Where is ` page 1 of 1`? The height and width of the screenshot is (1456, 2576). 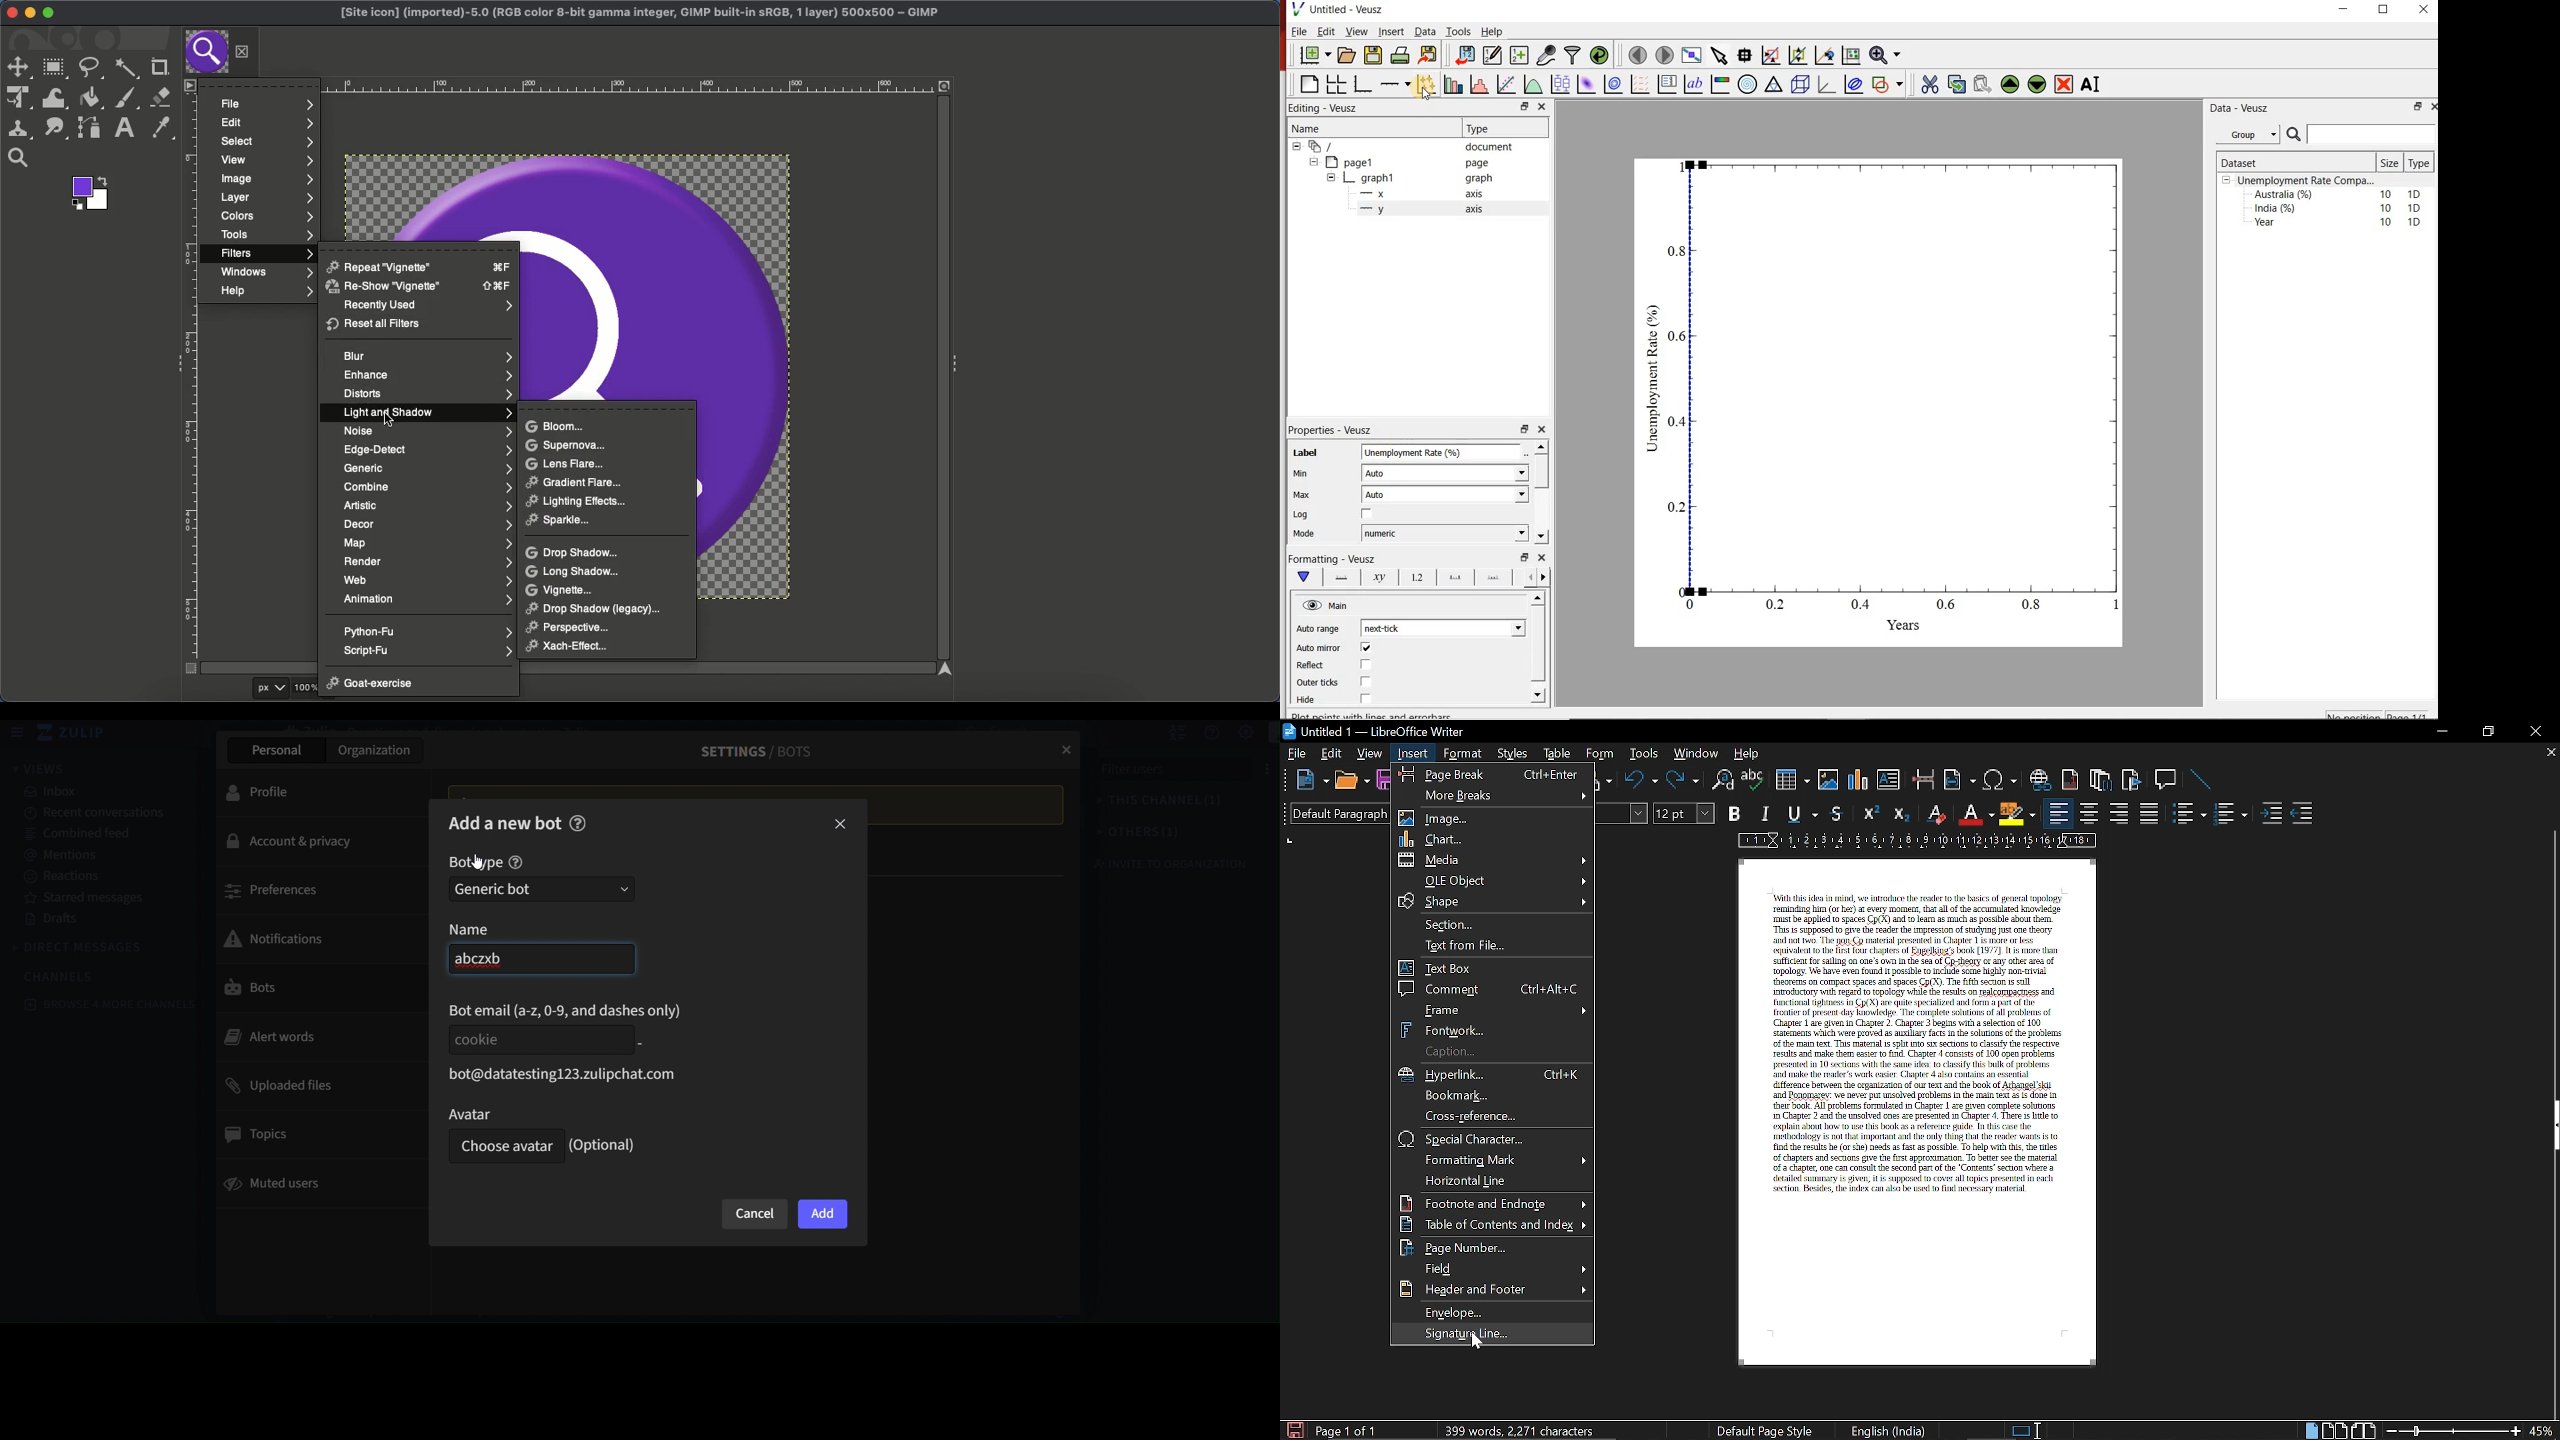  page 1 of 1 is located at coordinates (1355, 1430).